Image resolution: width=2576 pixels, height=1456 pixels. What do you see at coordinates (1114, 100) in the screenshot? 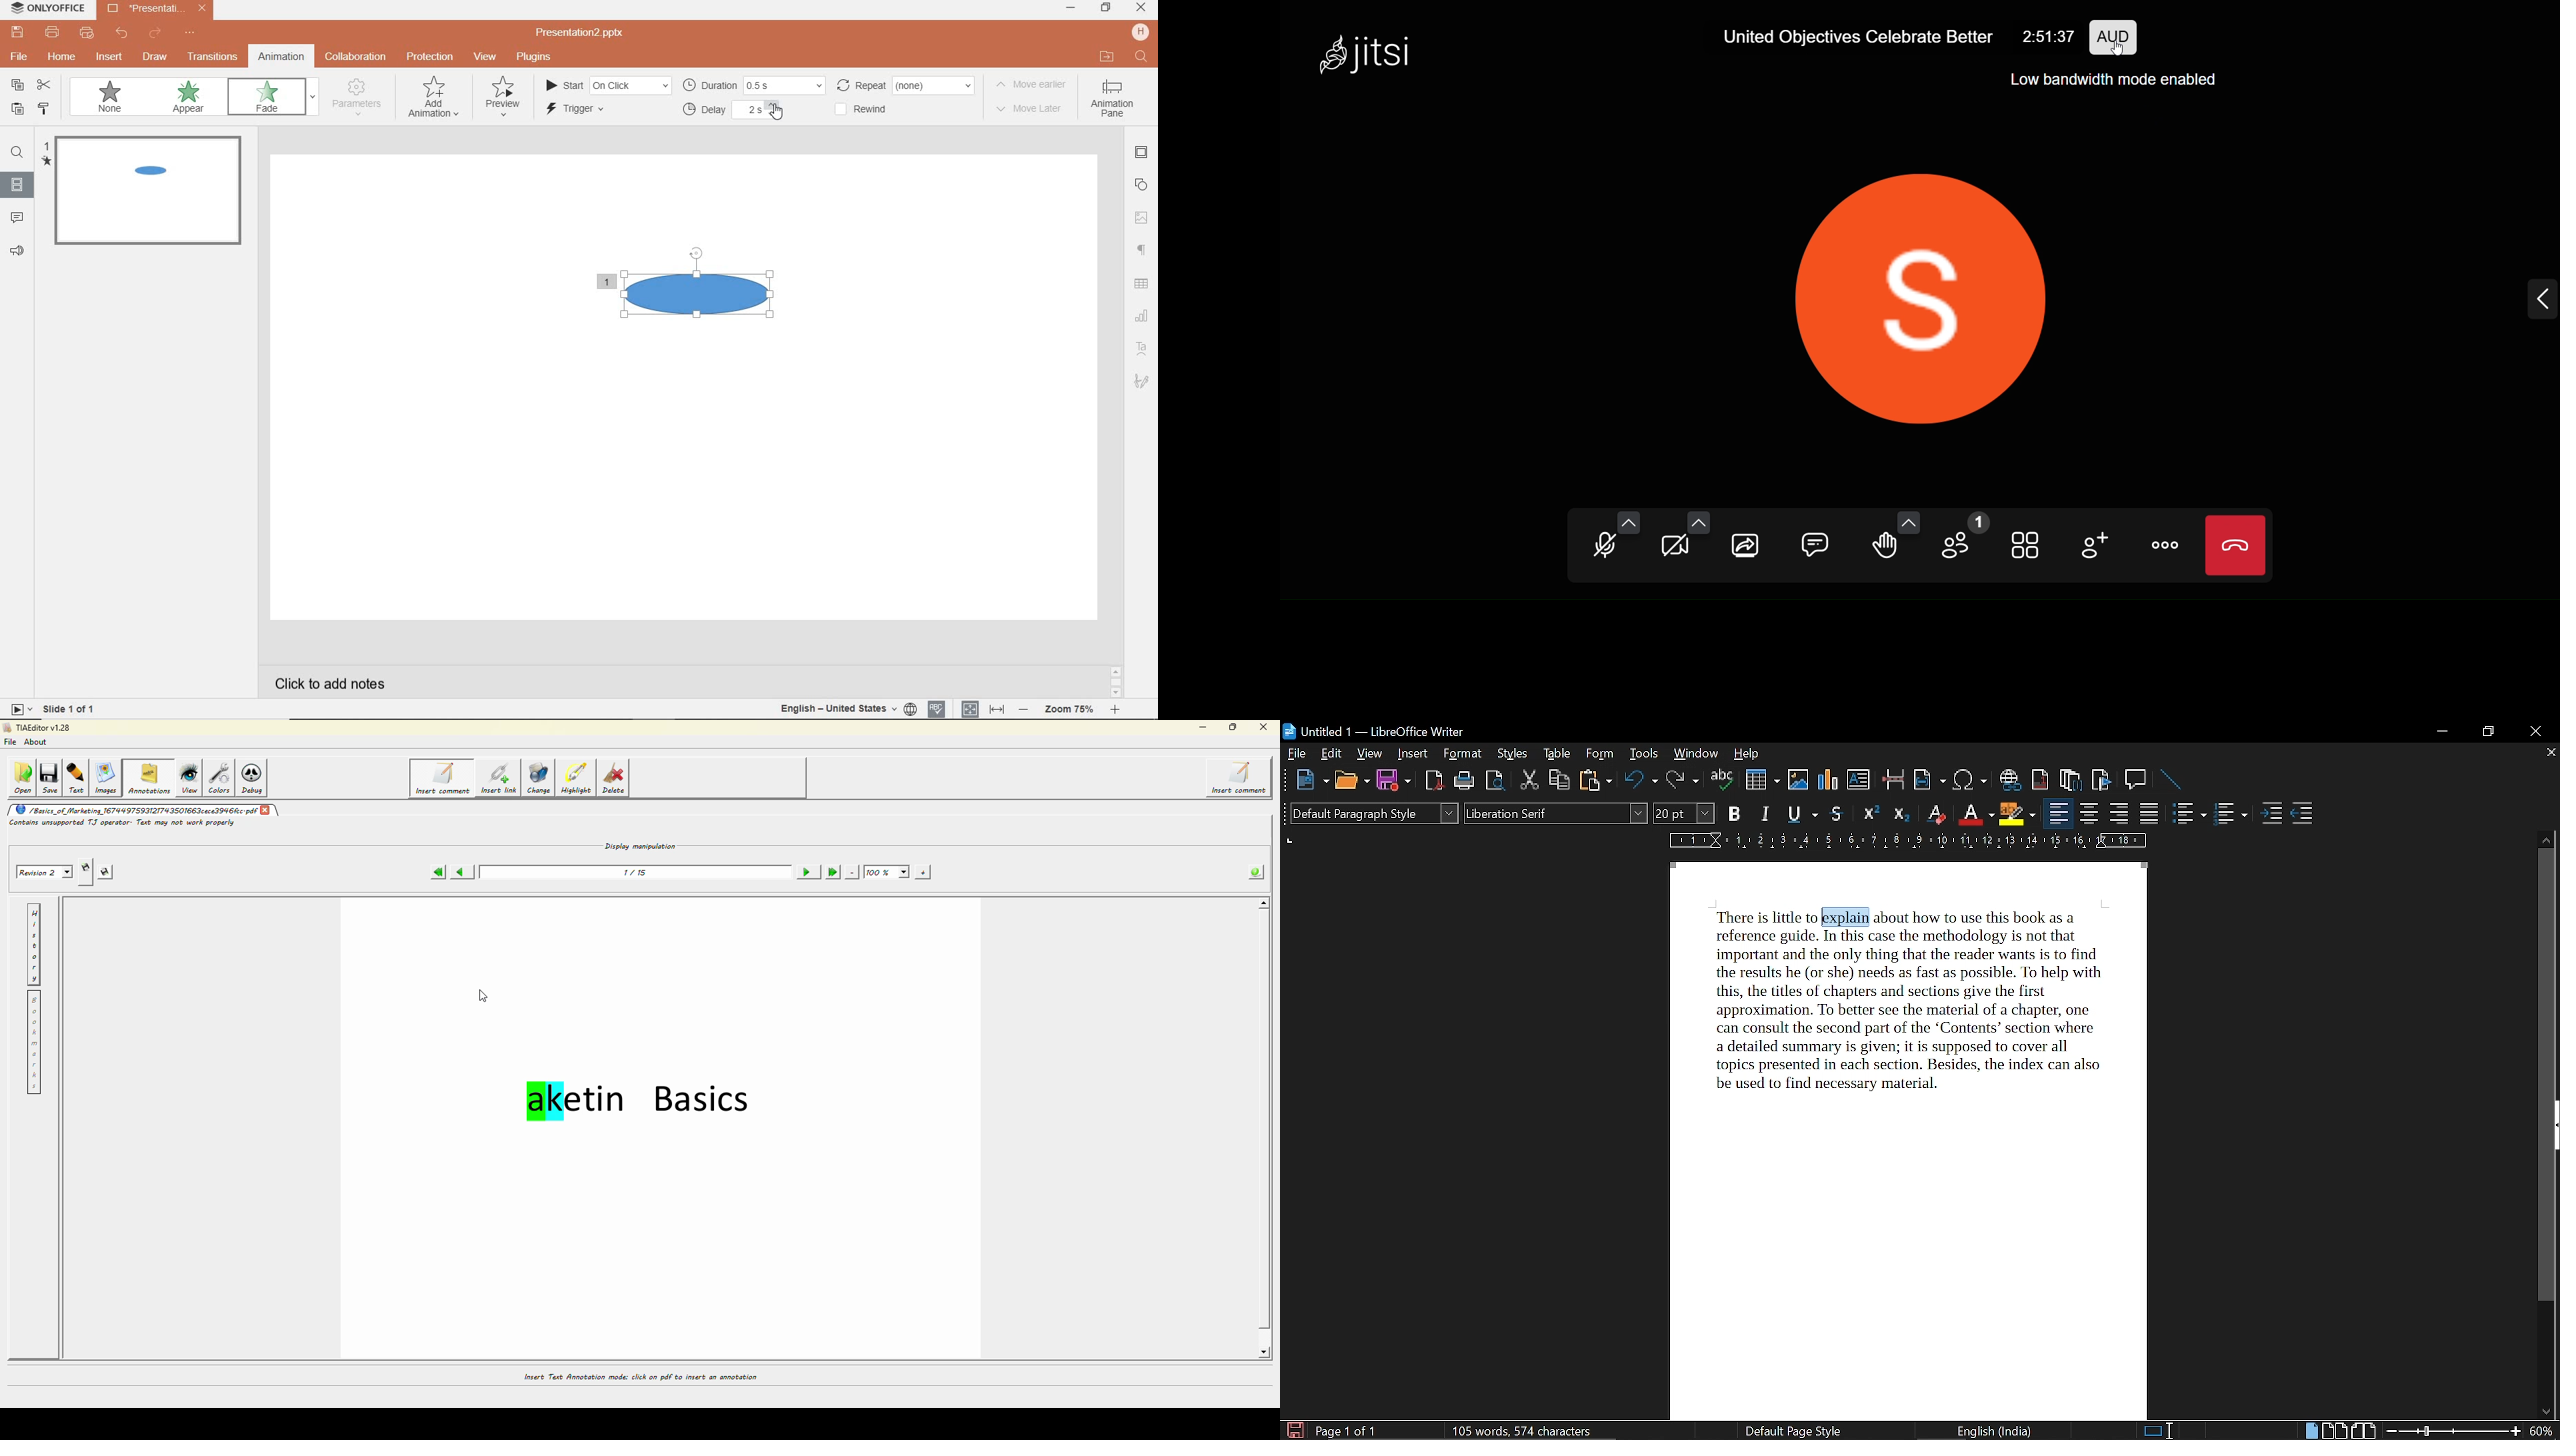
I see `animation pane` at bounding box center [1114, 100].